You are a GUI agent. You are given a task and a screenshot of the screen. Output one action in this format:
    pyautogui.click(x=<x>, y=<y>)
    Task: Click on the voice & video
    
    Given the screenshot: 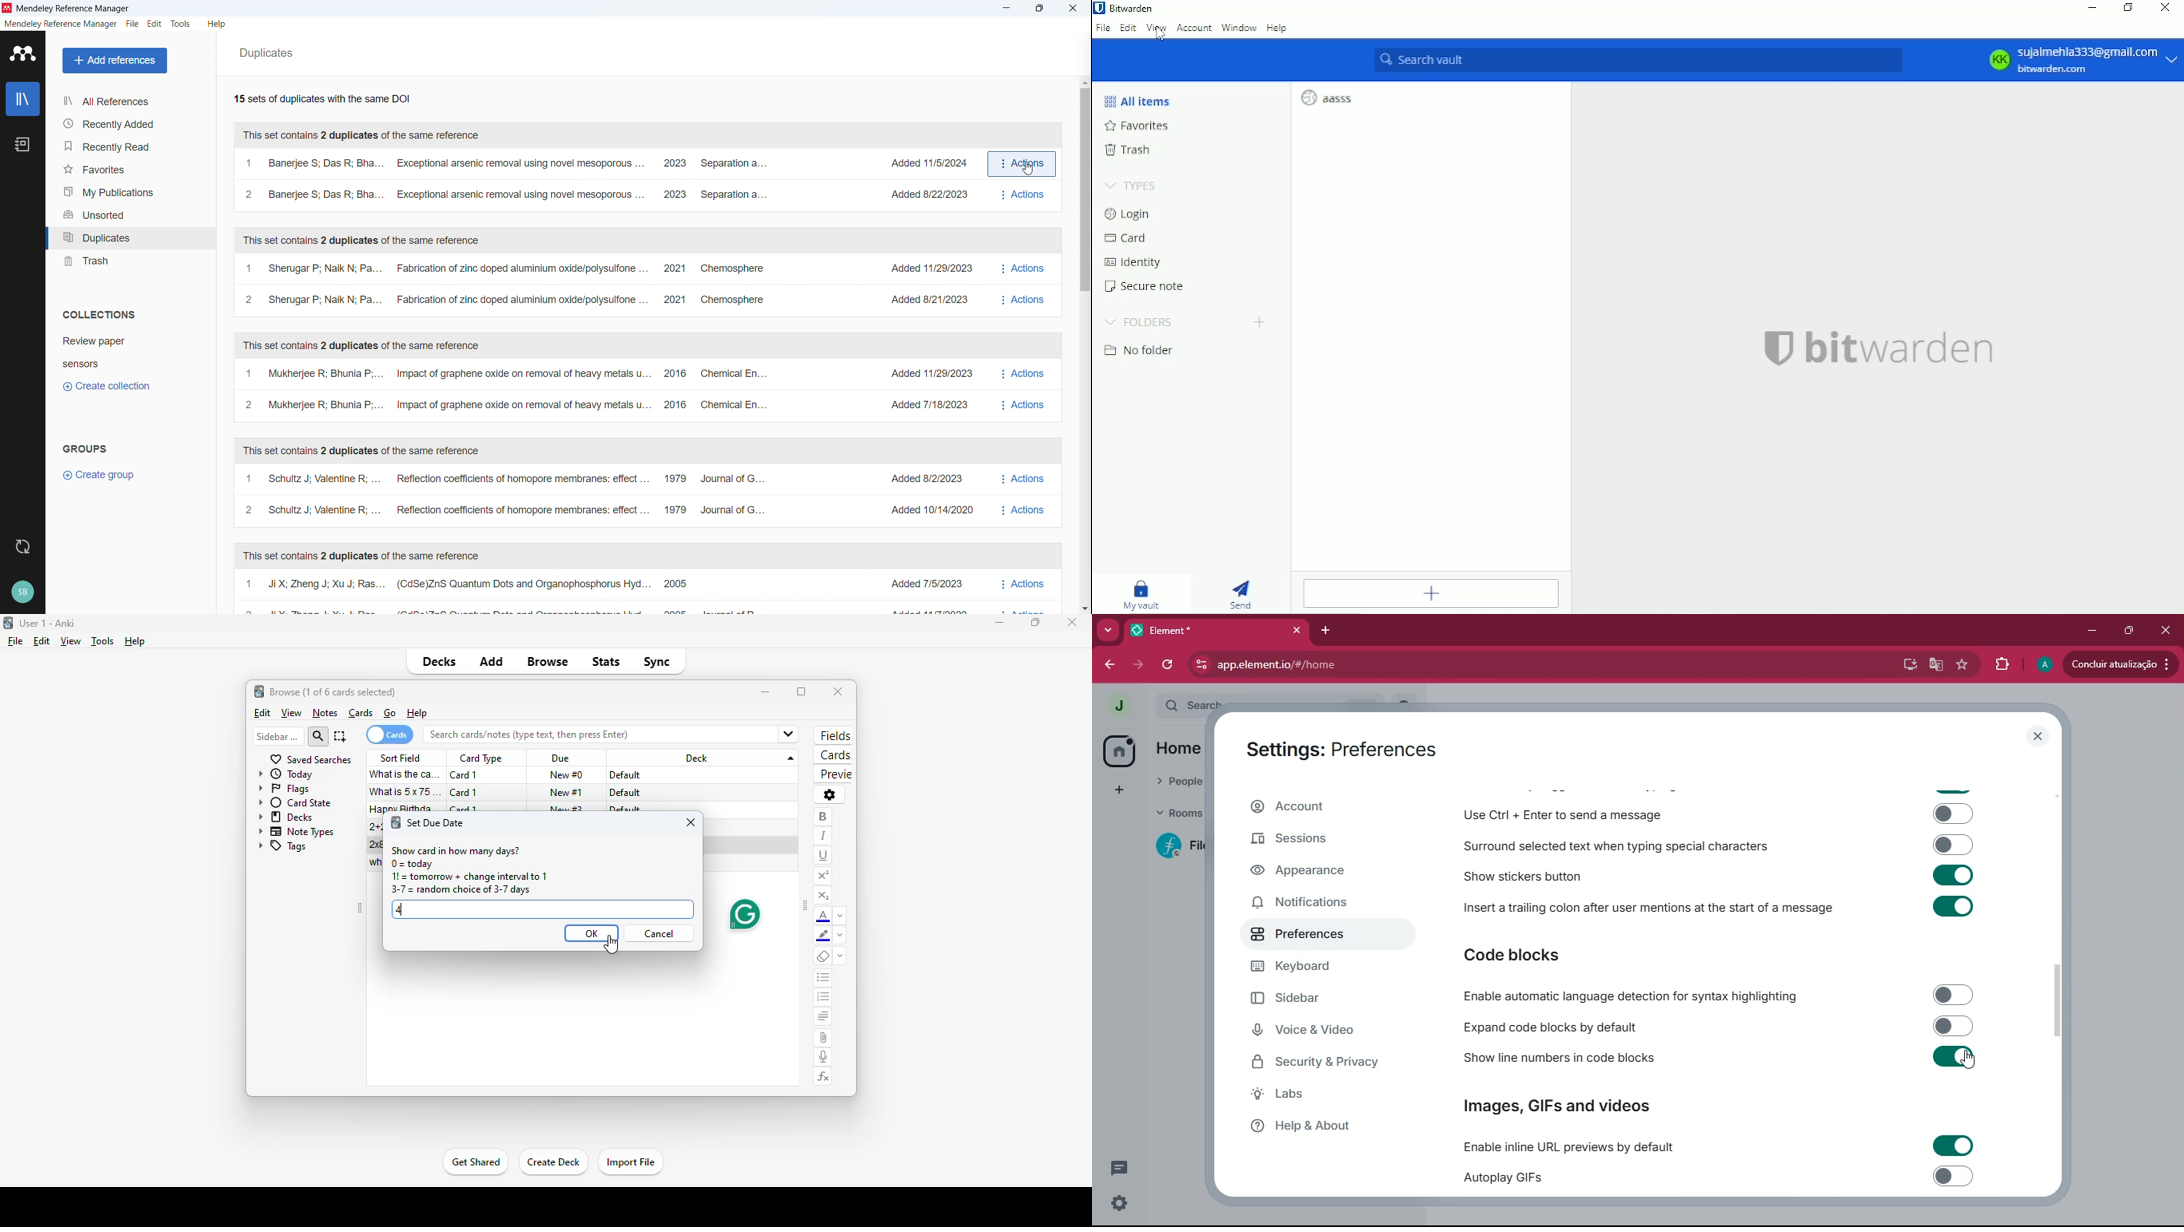 What is the action you would take?
    pyautogui.click(x=1317, y=1033)
    